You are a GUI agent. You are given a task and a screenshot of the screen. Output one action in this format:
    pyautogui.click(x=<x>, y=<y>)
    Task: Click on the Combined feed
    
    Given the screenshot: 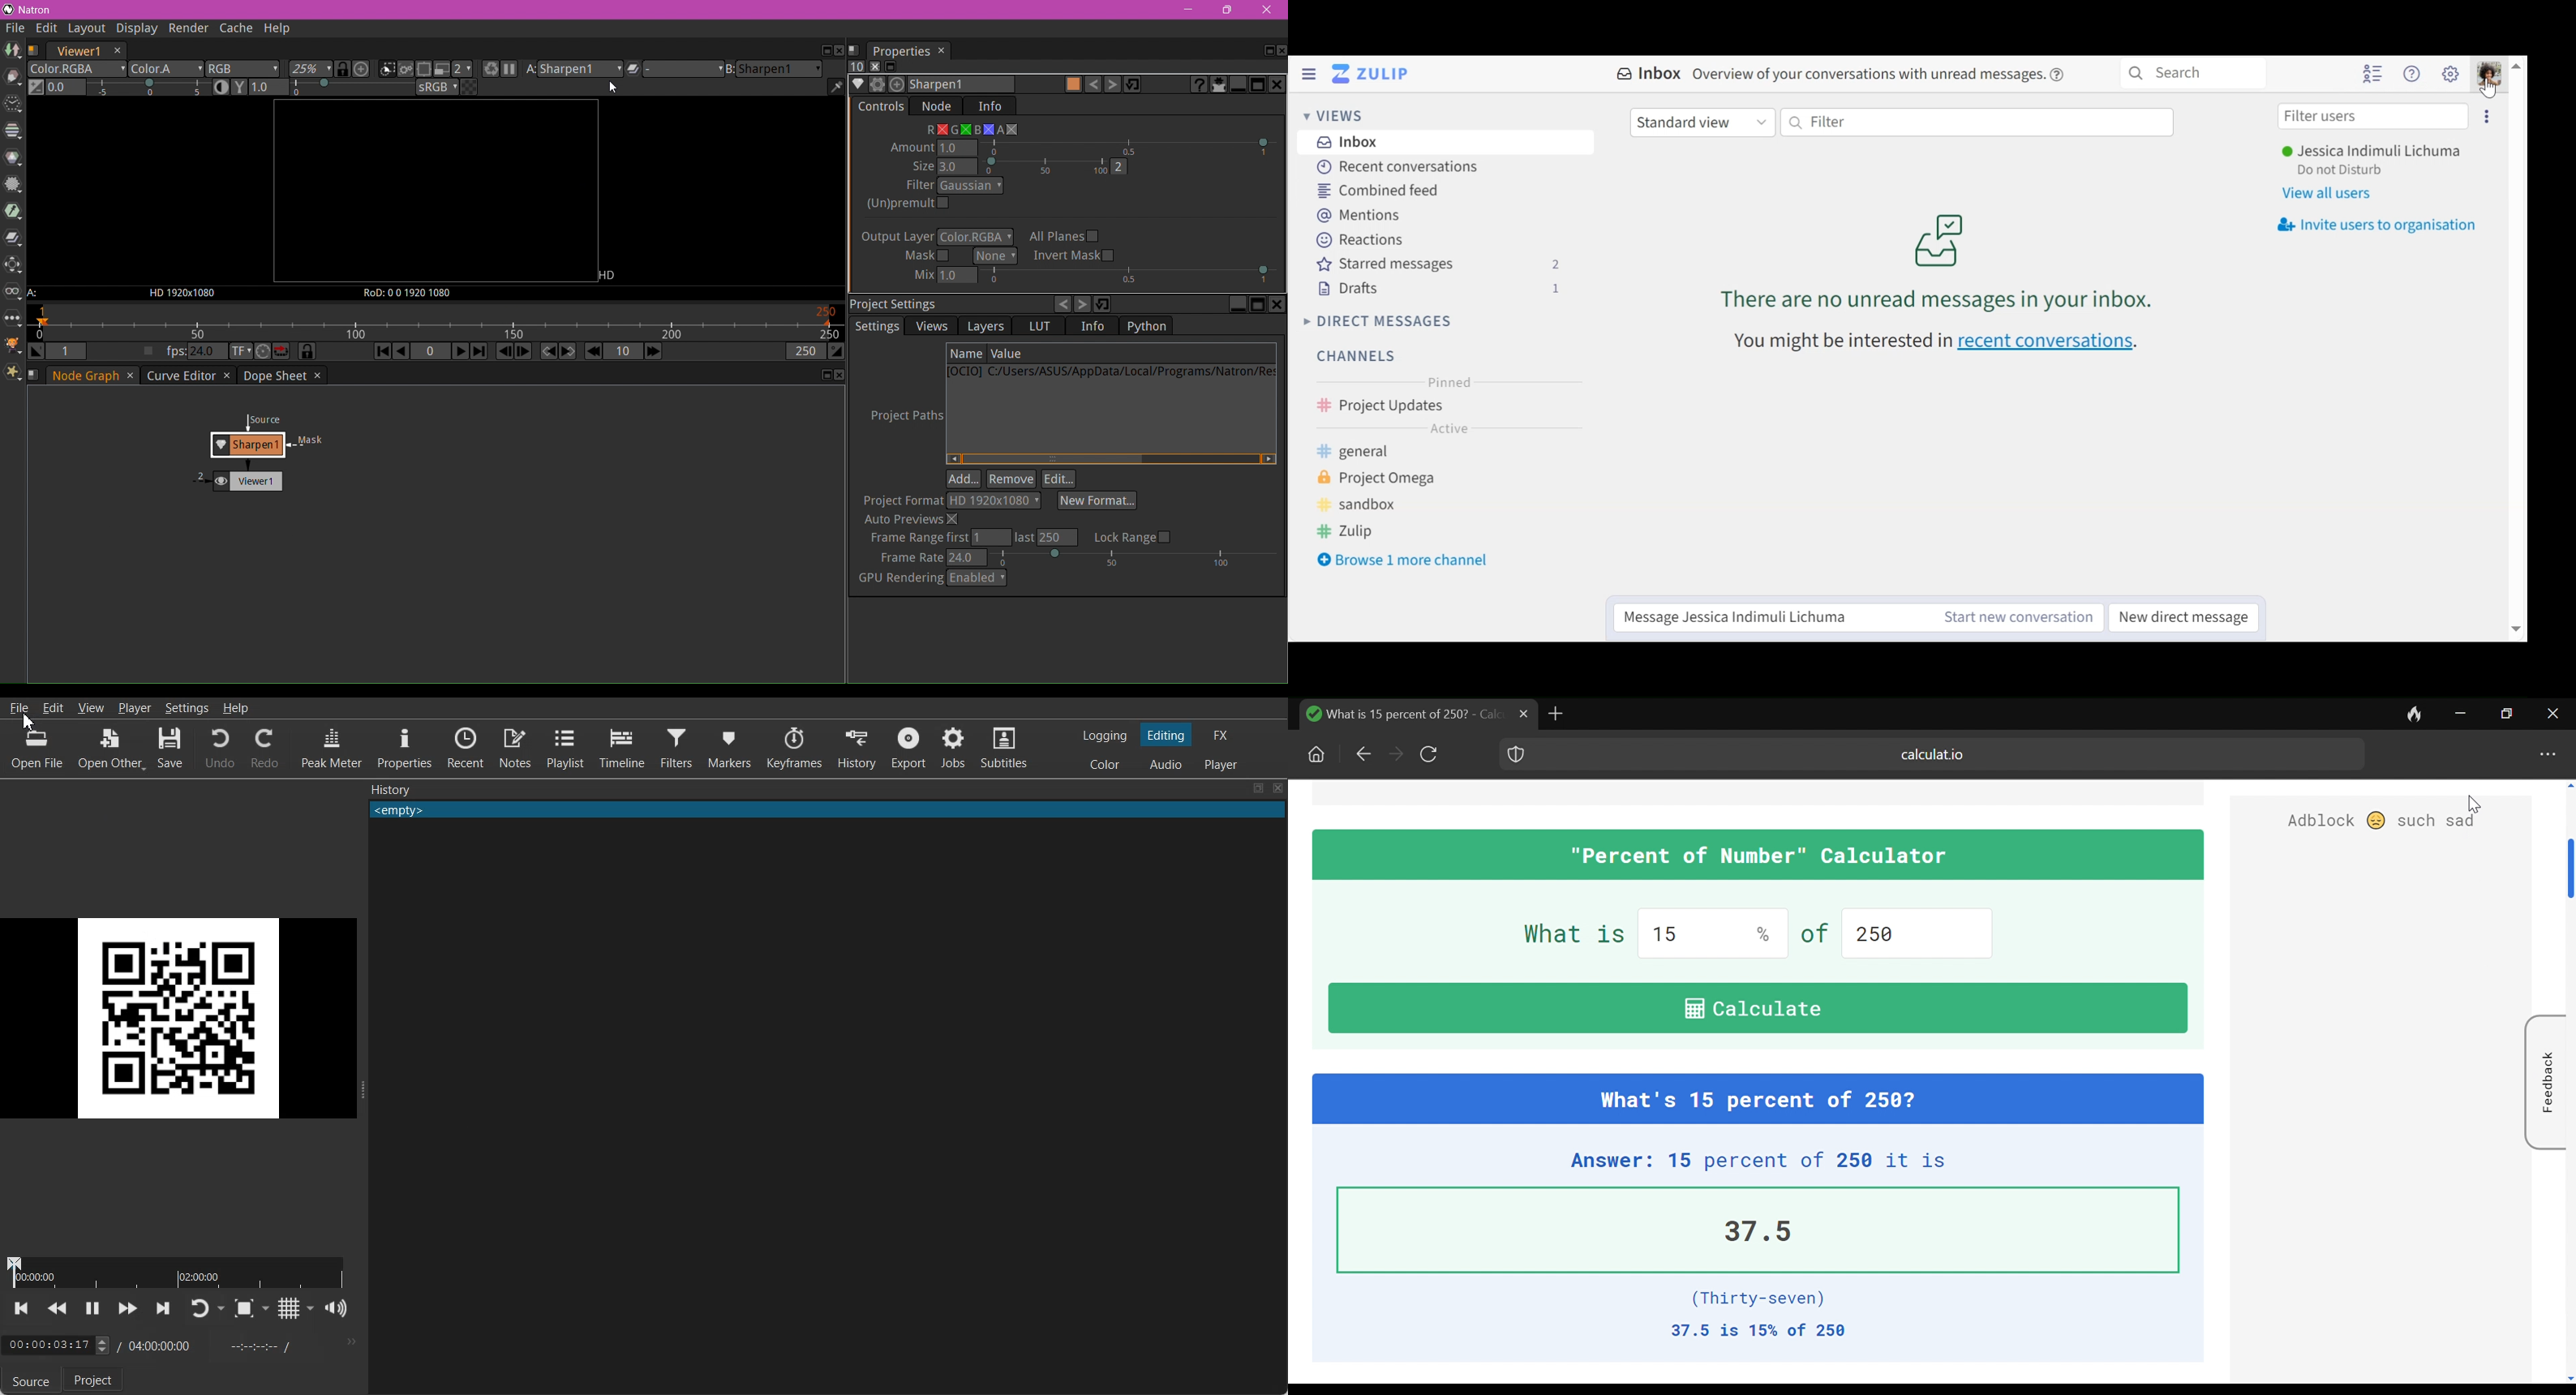 What is the action you would take?
    pyautogui.click(x=1378, y=191)
    